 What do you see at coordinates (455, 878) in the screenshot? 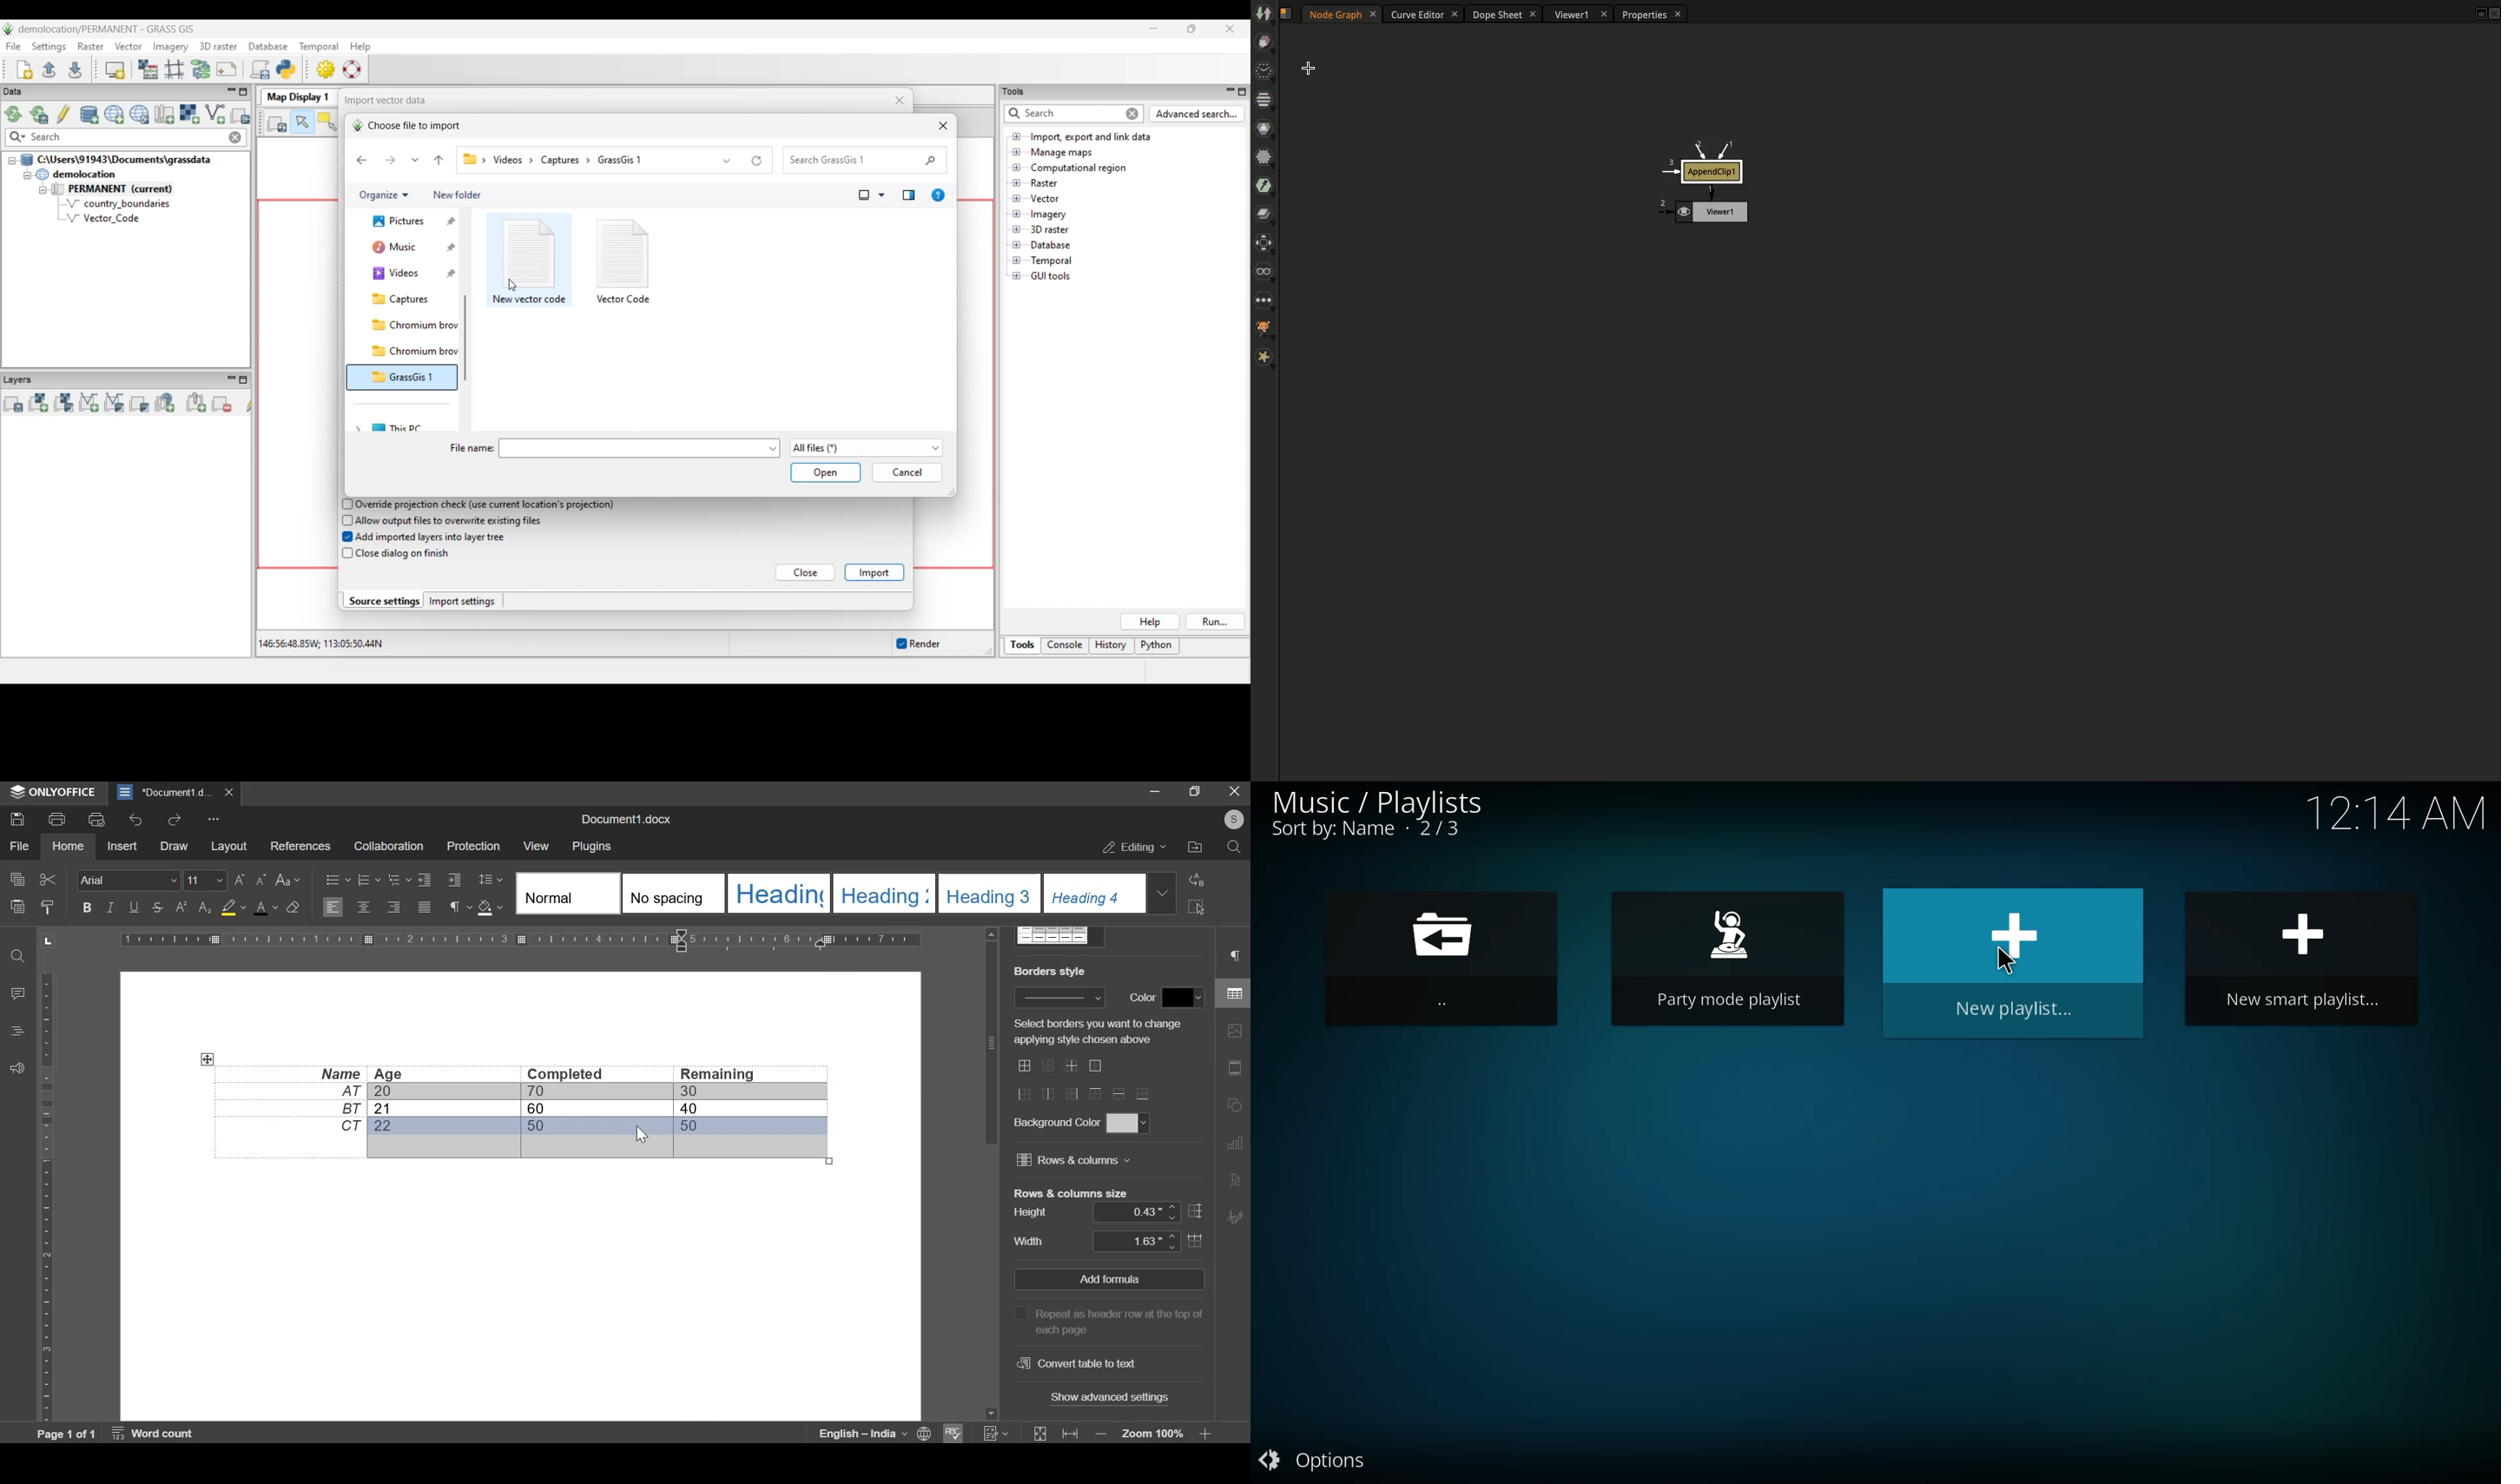
I see `decrease indent` at bounding box center [455, 878].